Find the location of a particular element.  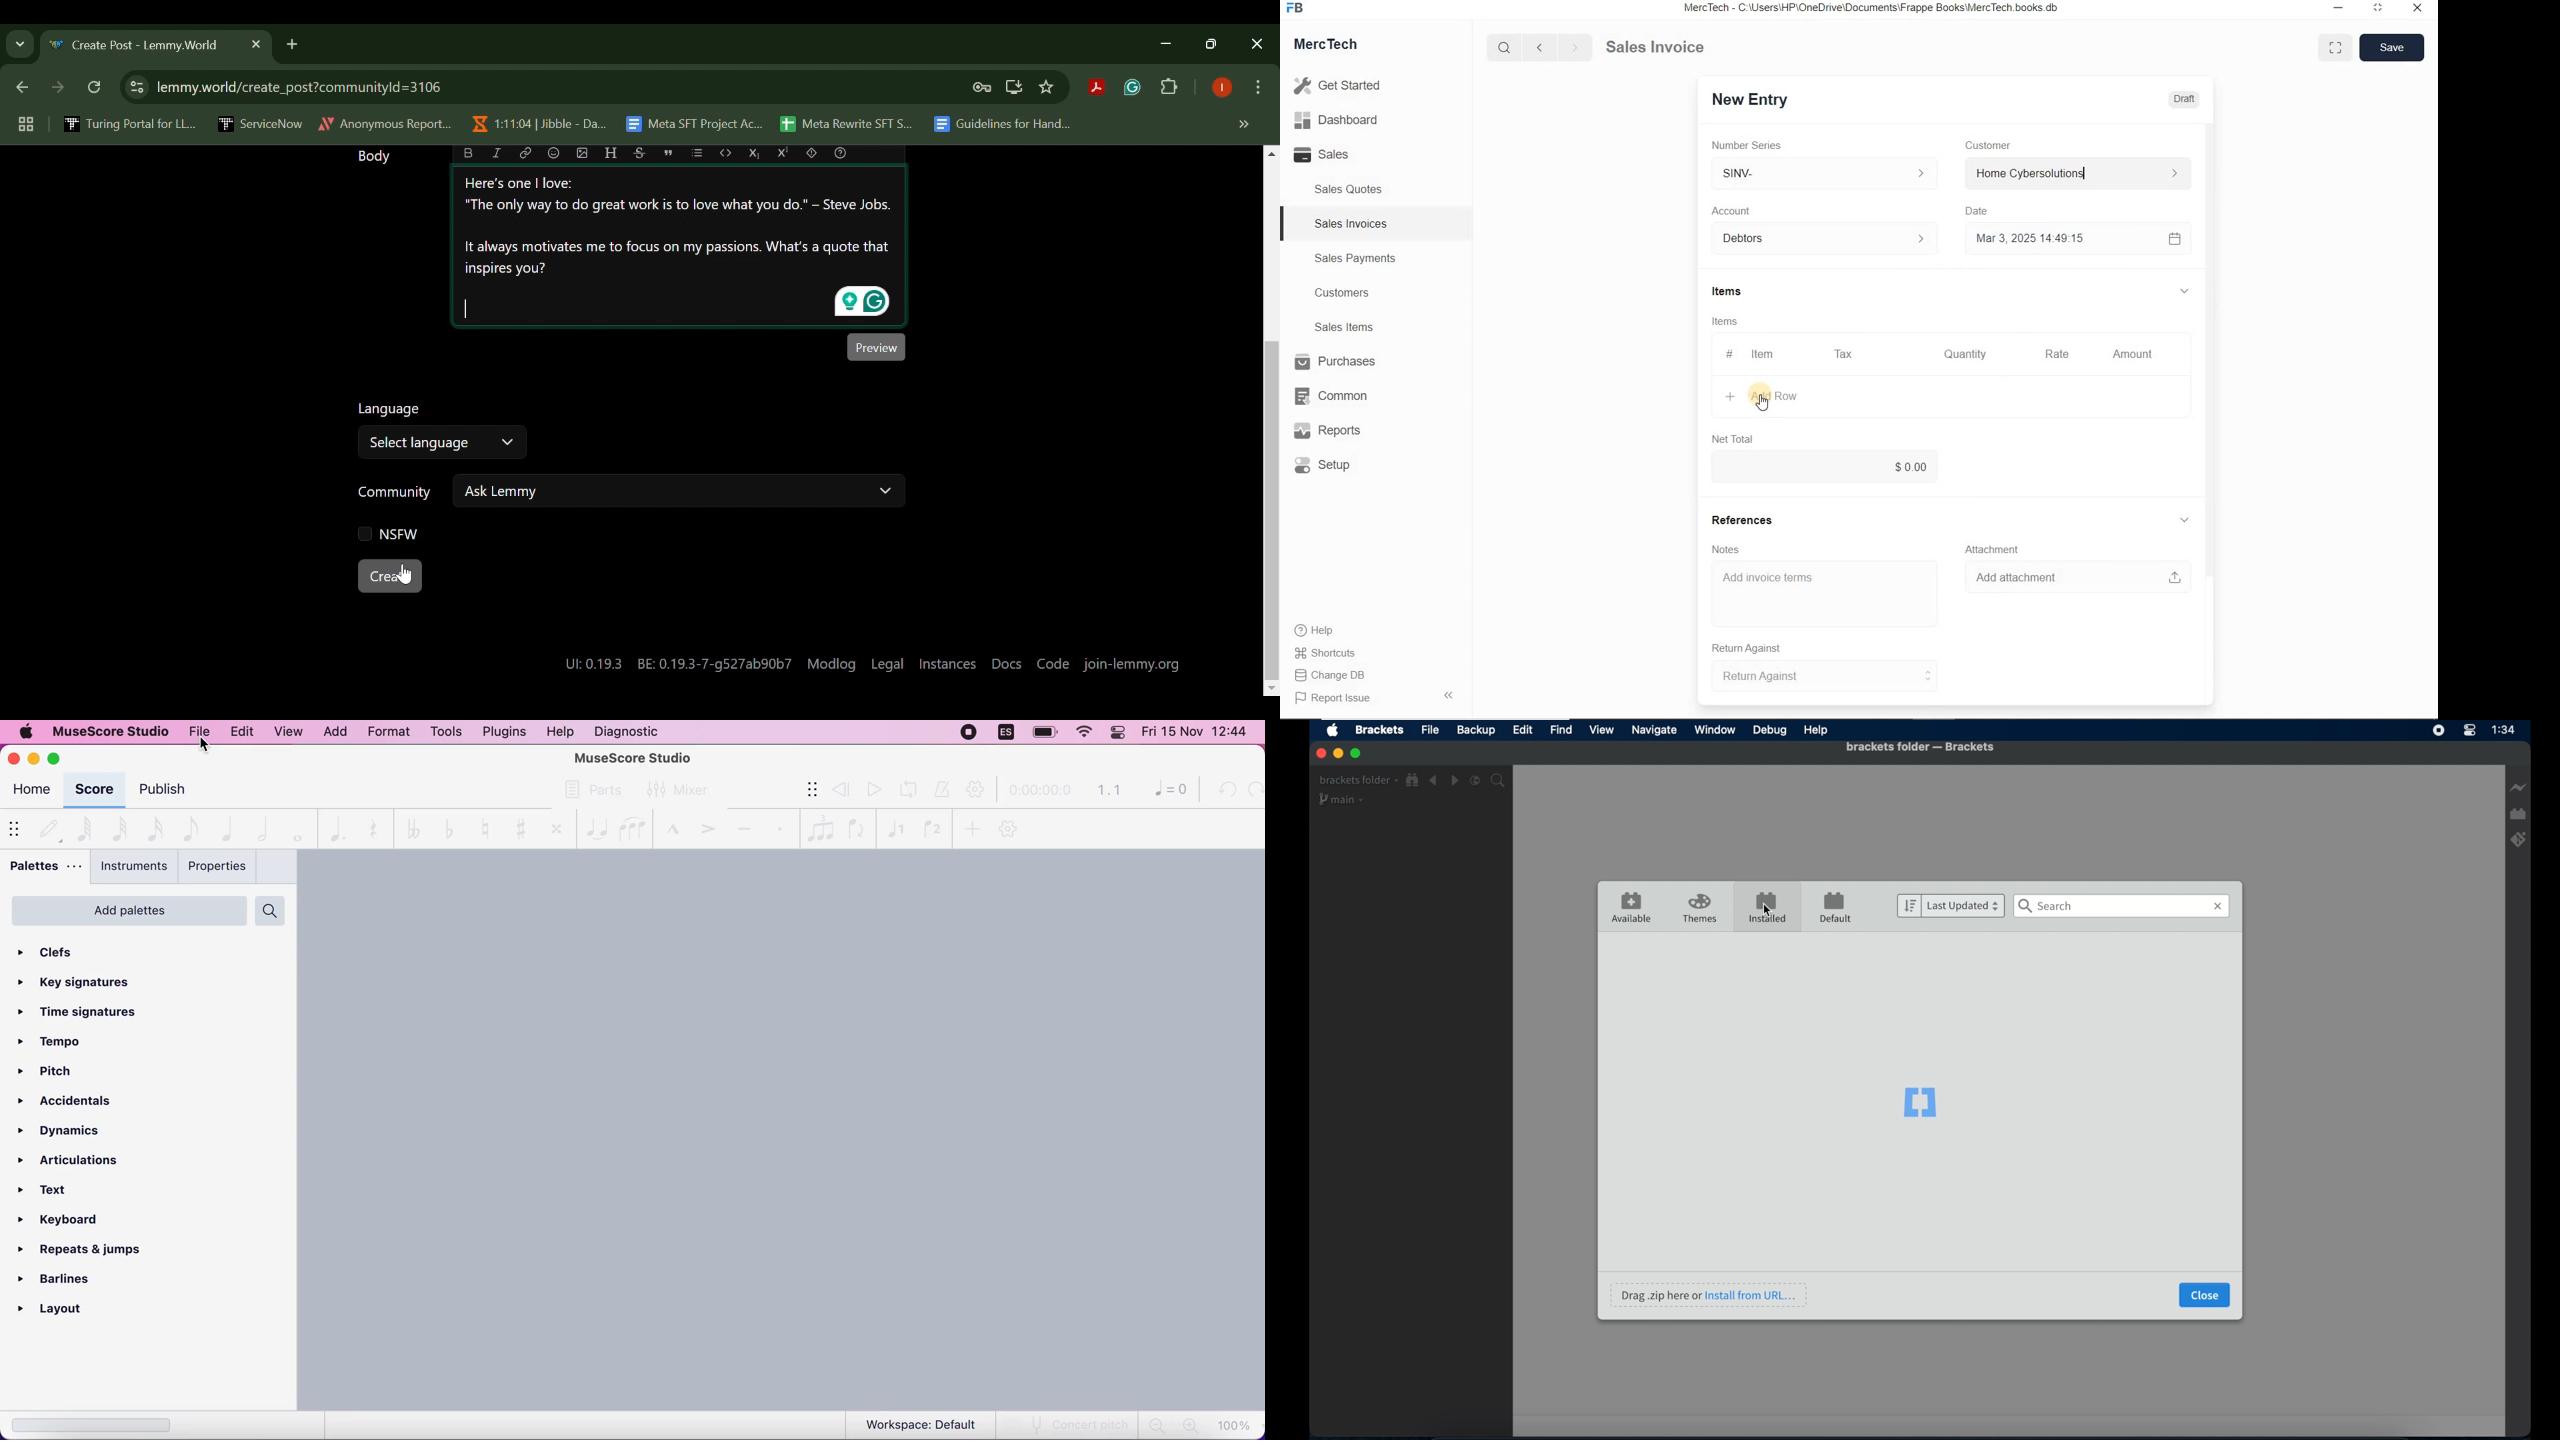

search bar is located at coordinates (2122, 906).